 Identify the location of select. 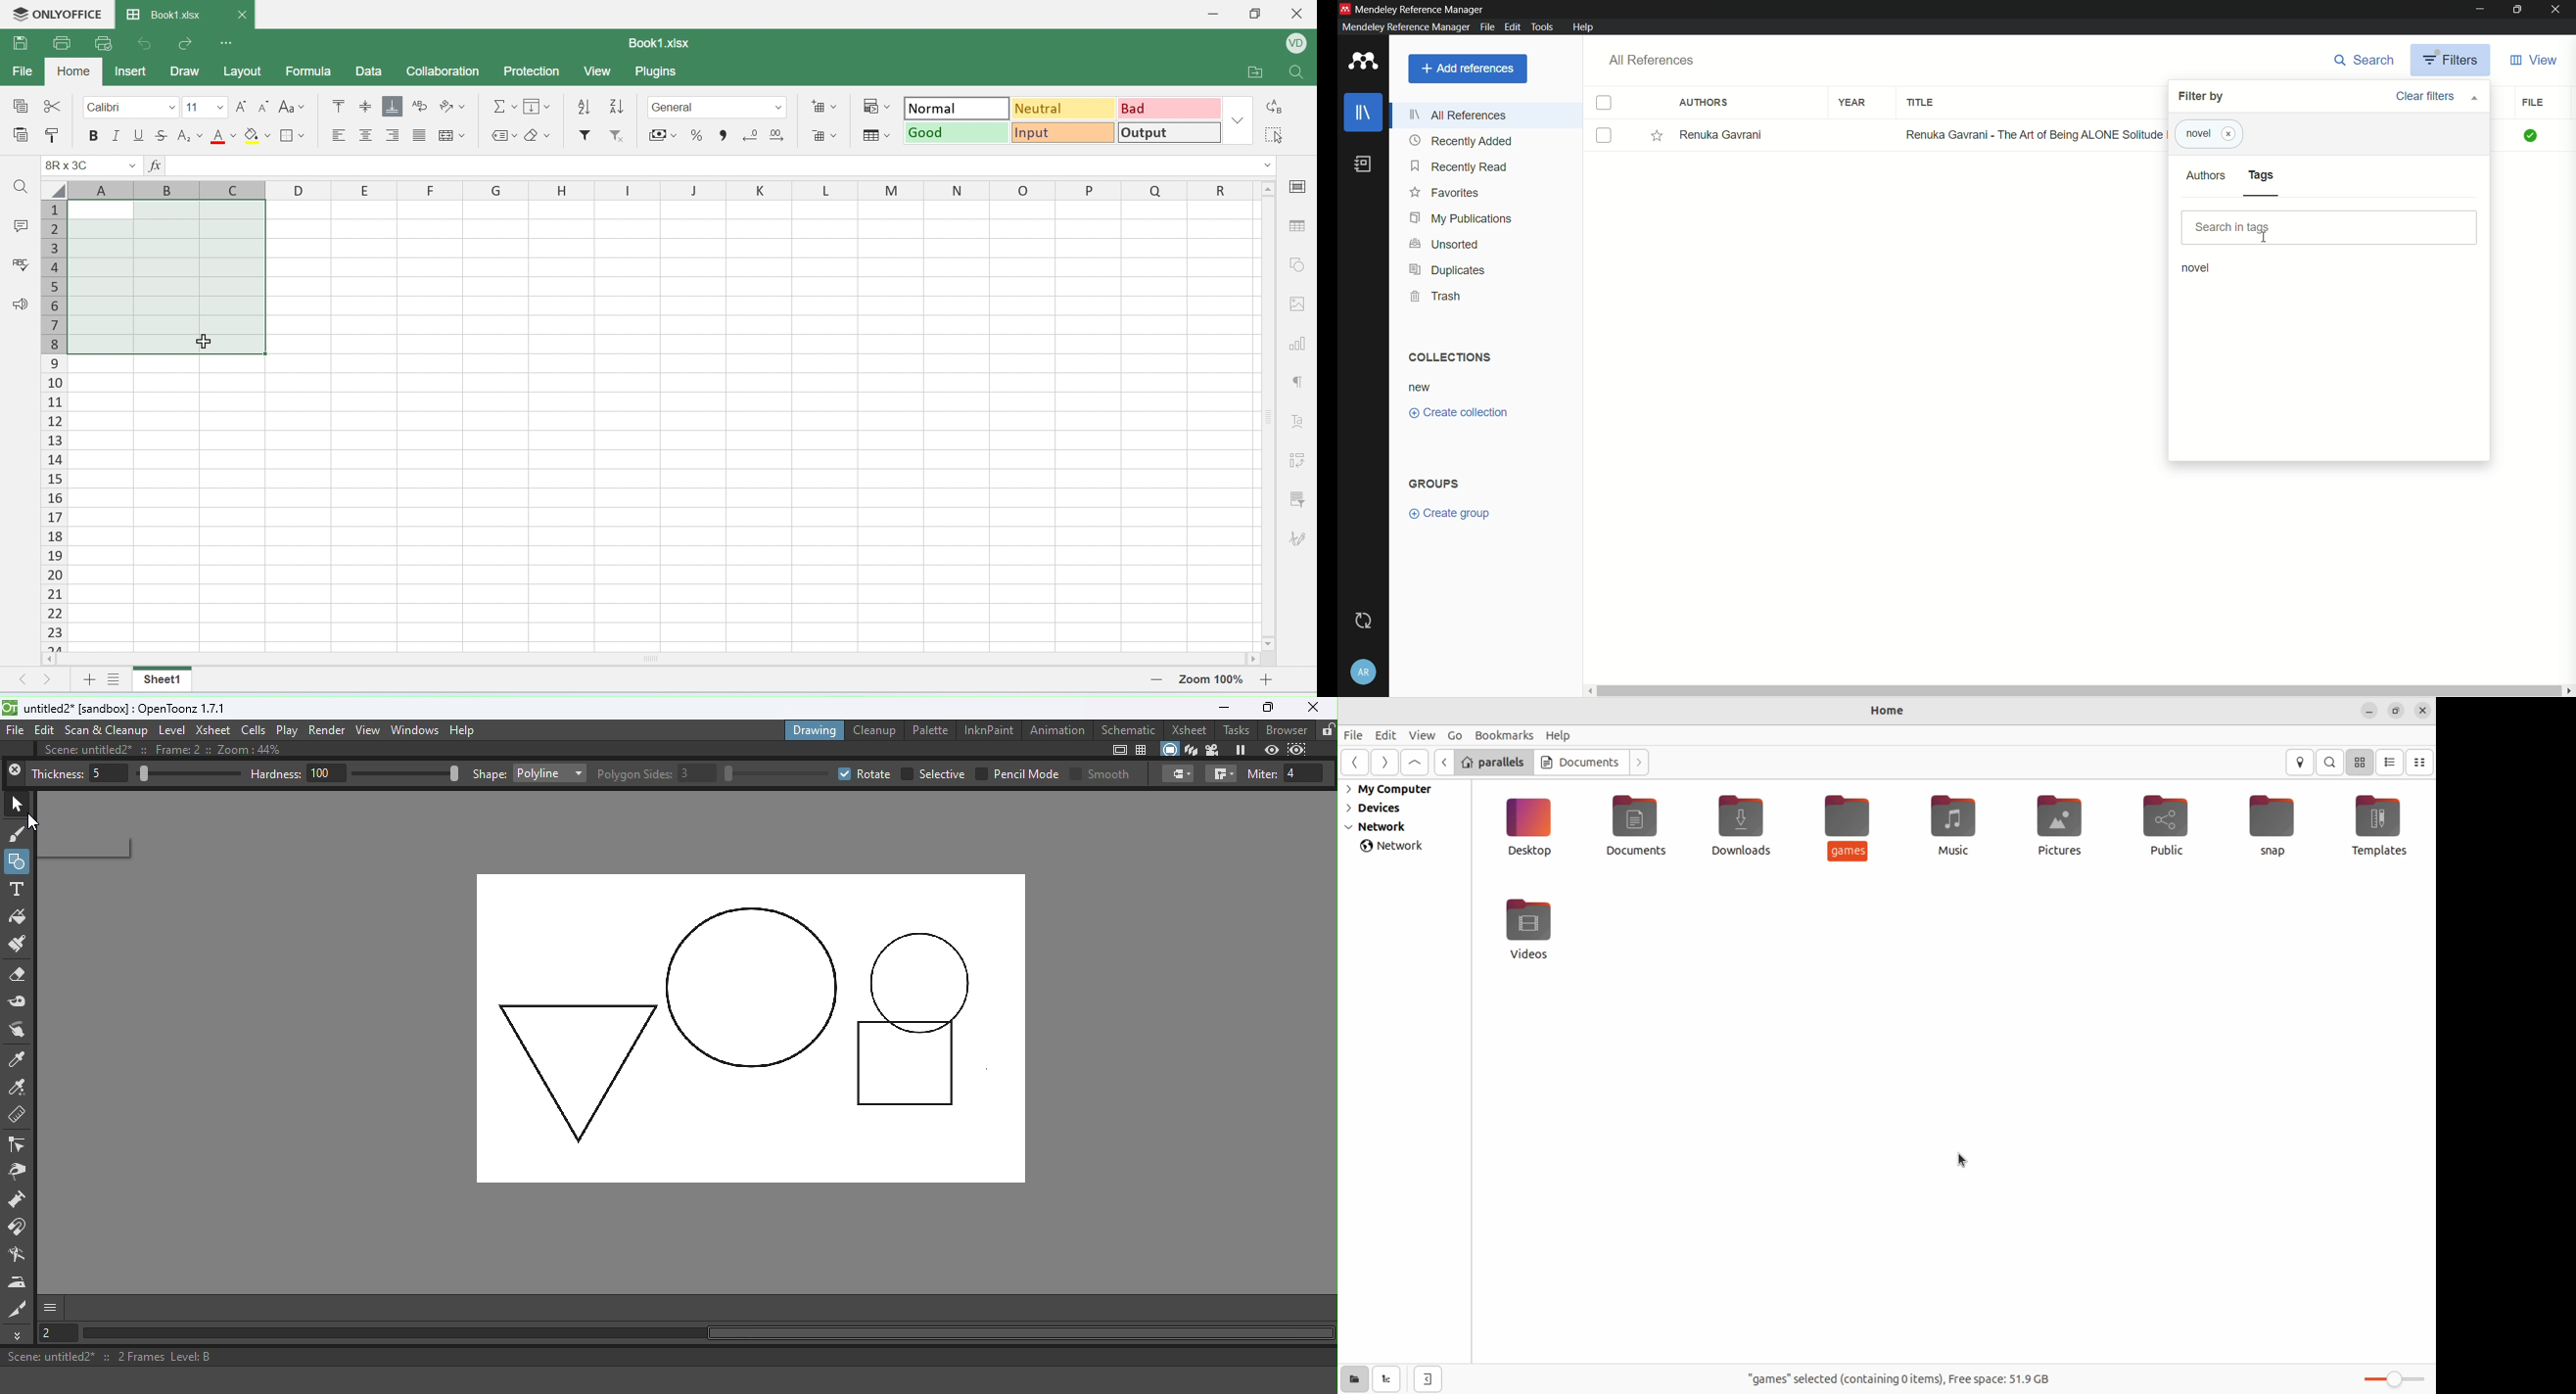
(1276, 135).